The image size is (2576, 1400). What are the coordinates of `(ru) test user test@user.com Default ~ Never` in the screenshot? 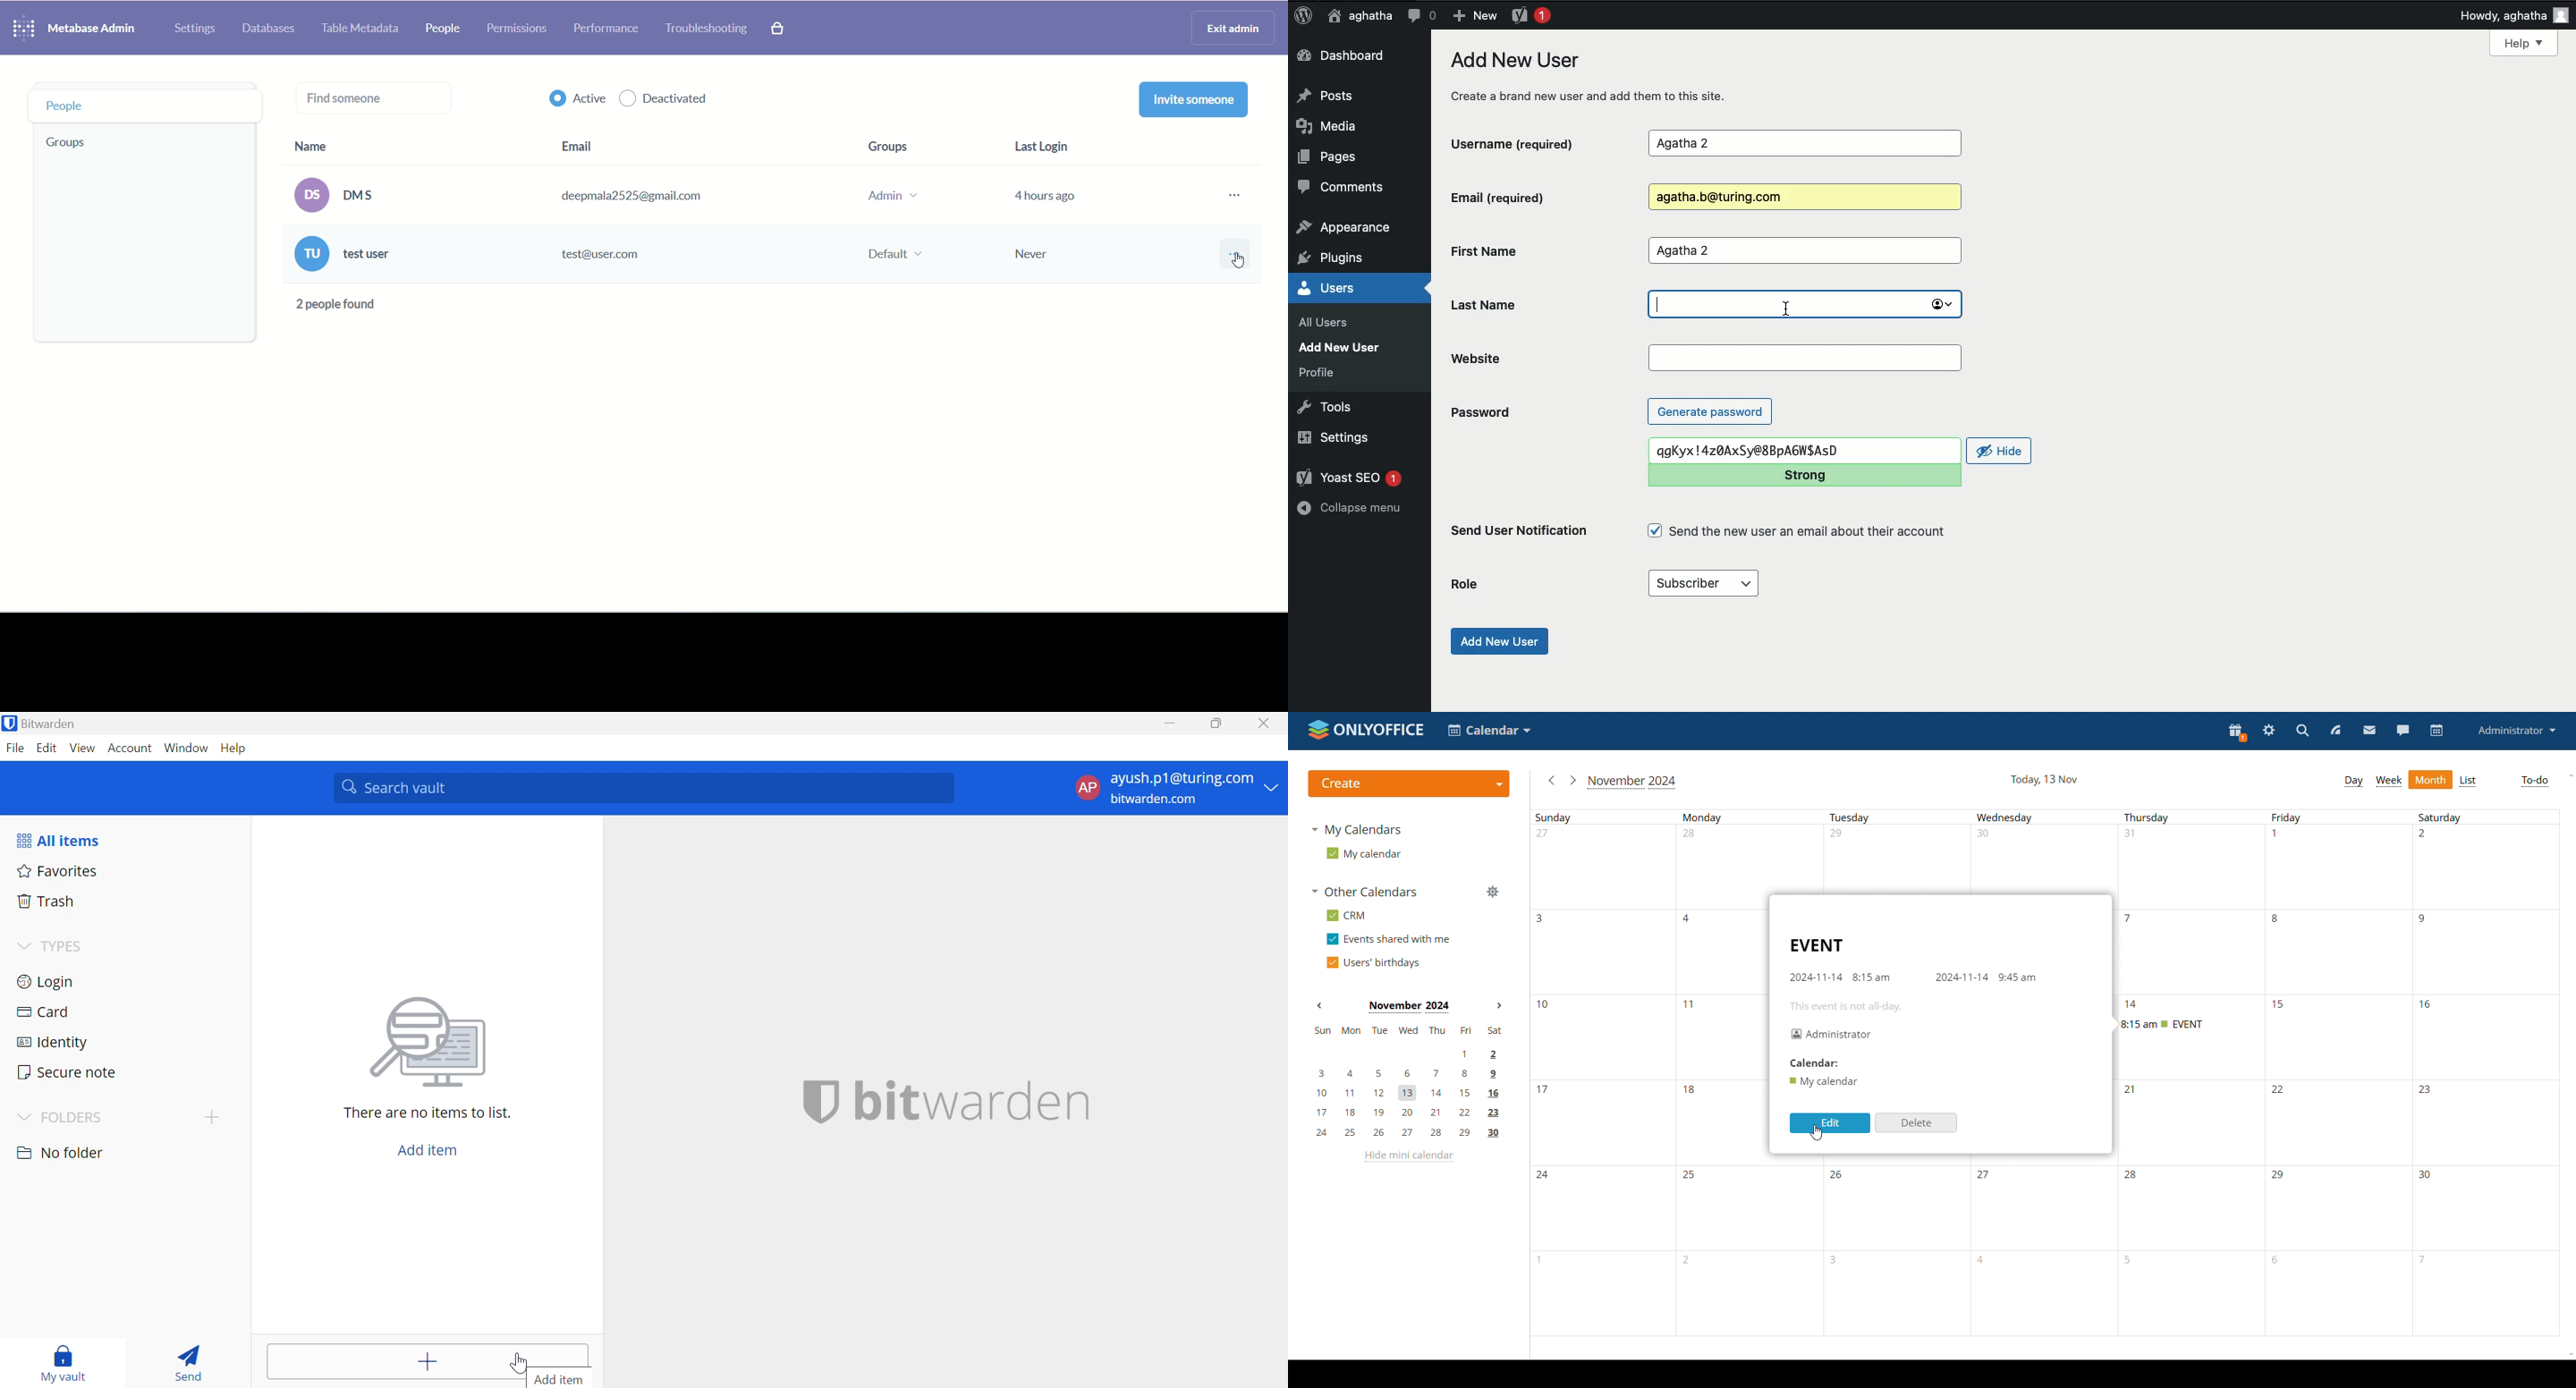 It's located at (686, 255).